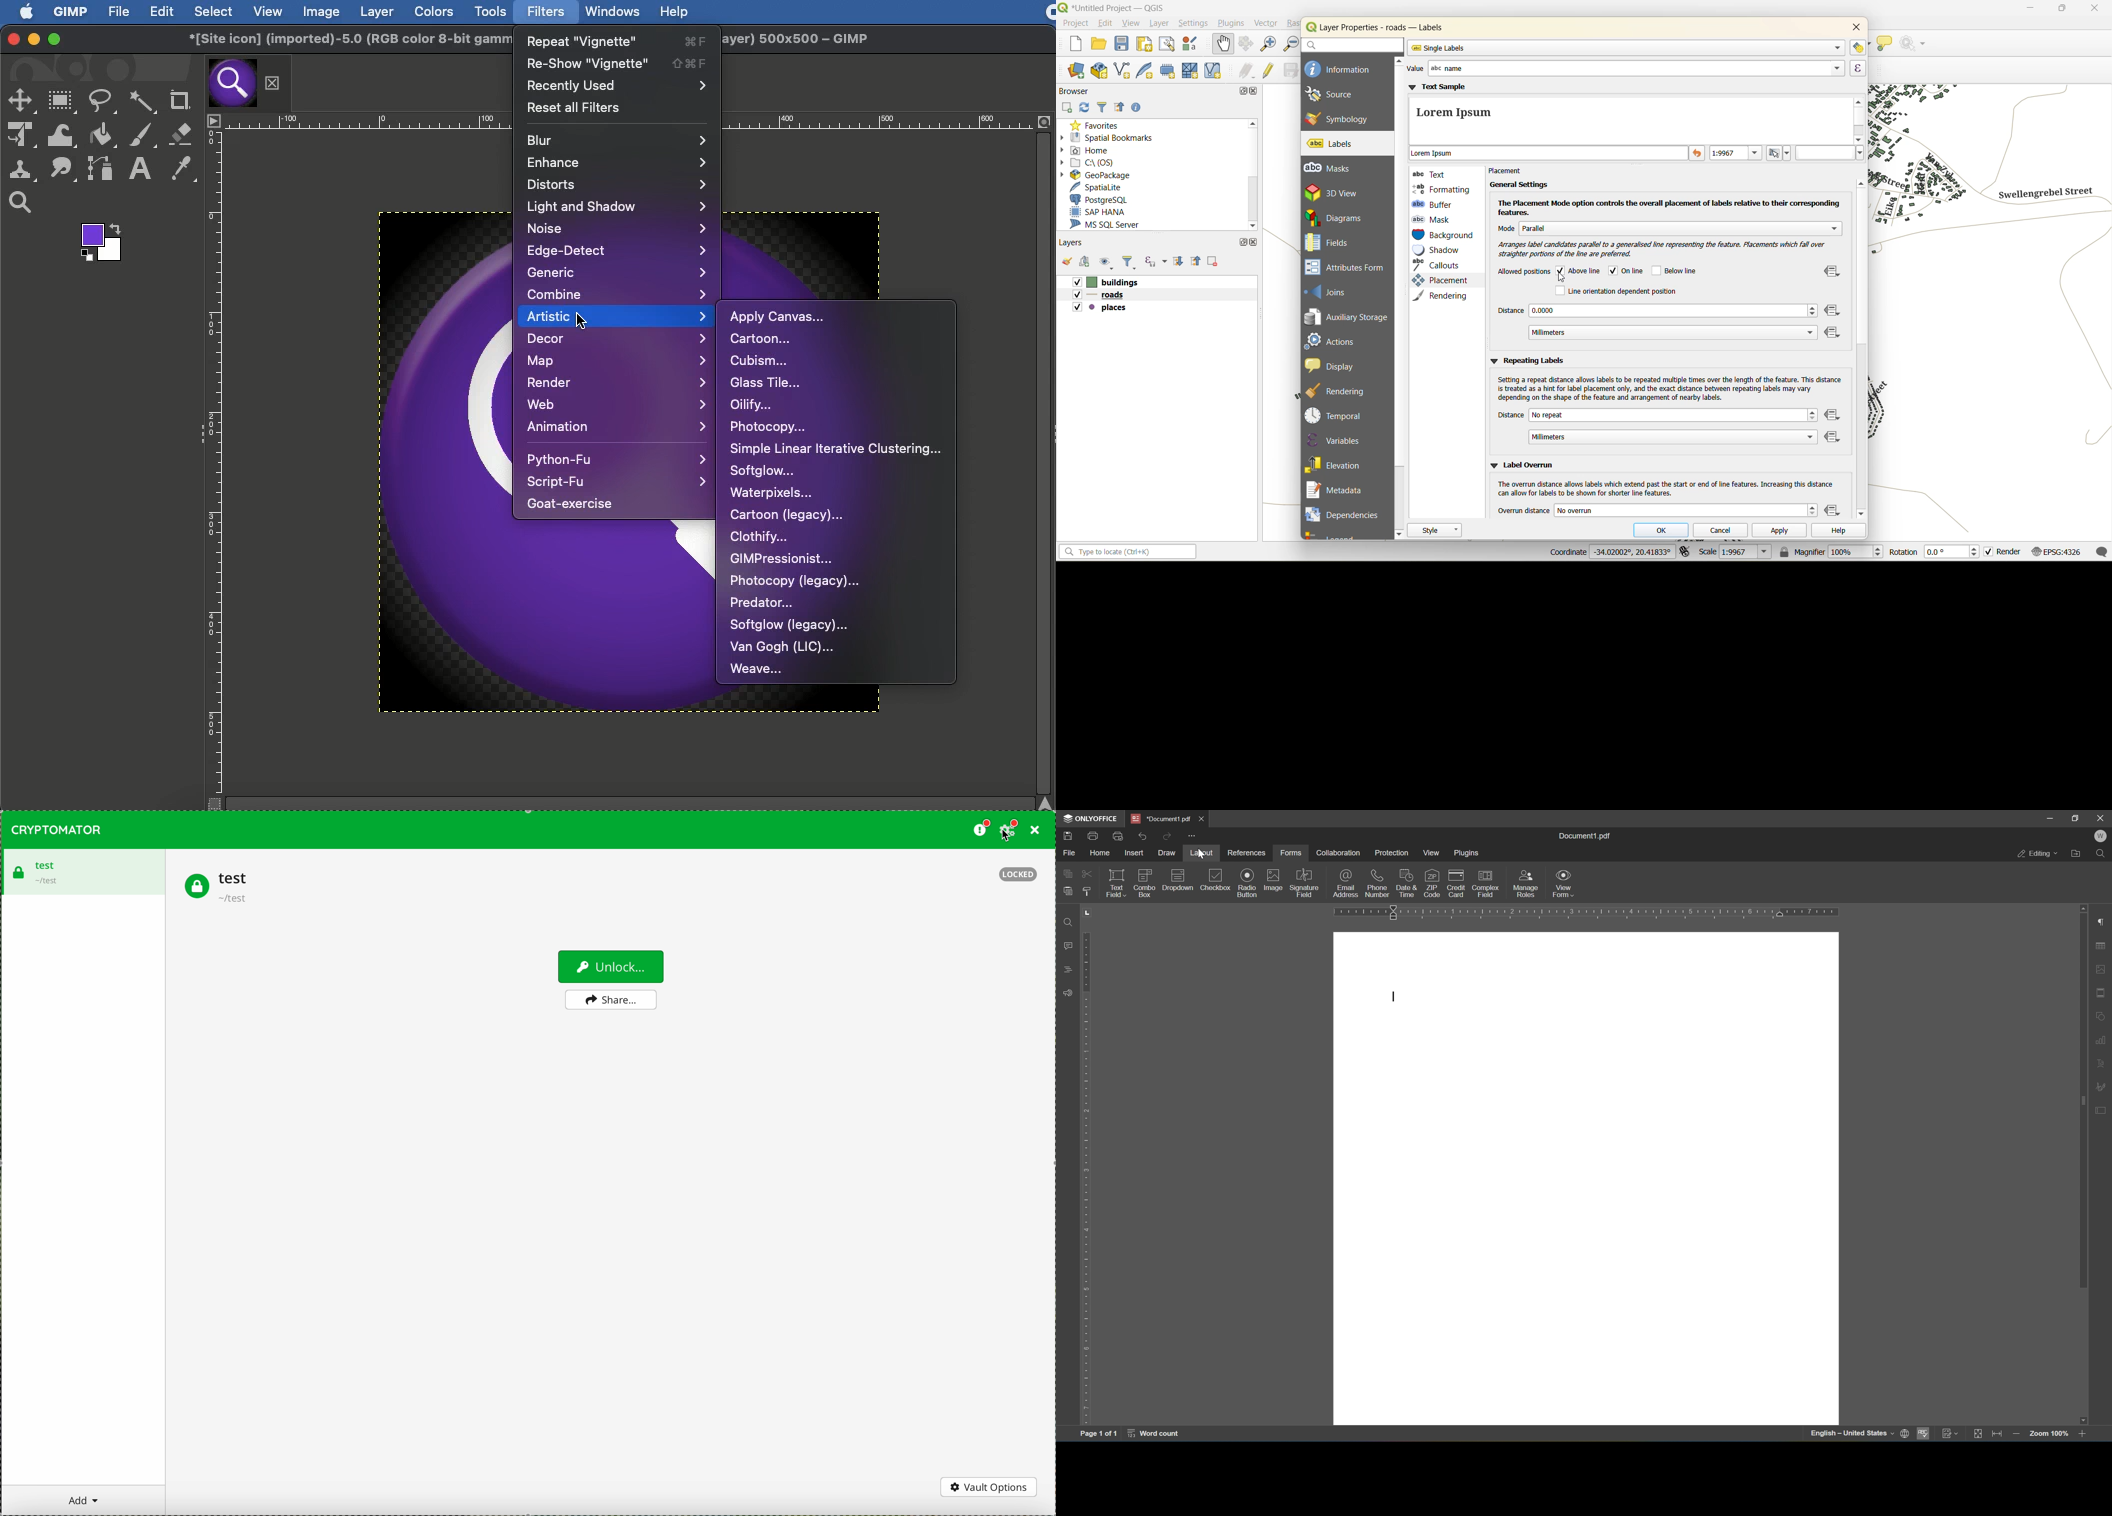 The width and height of the screenshot is (2128, 1540). What do you see at coordinates (1737, 155) in the screenshot?
I see `preview text at specific map scale` at bounding box center [1737, 155].